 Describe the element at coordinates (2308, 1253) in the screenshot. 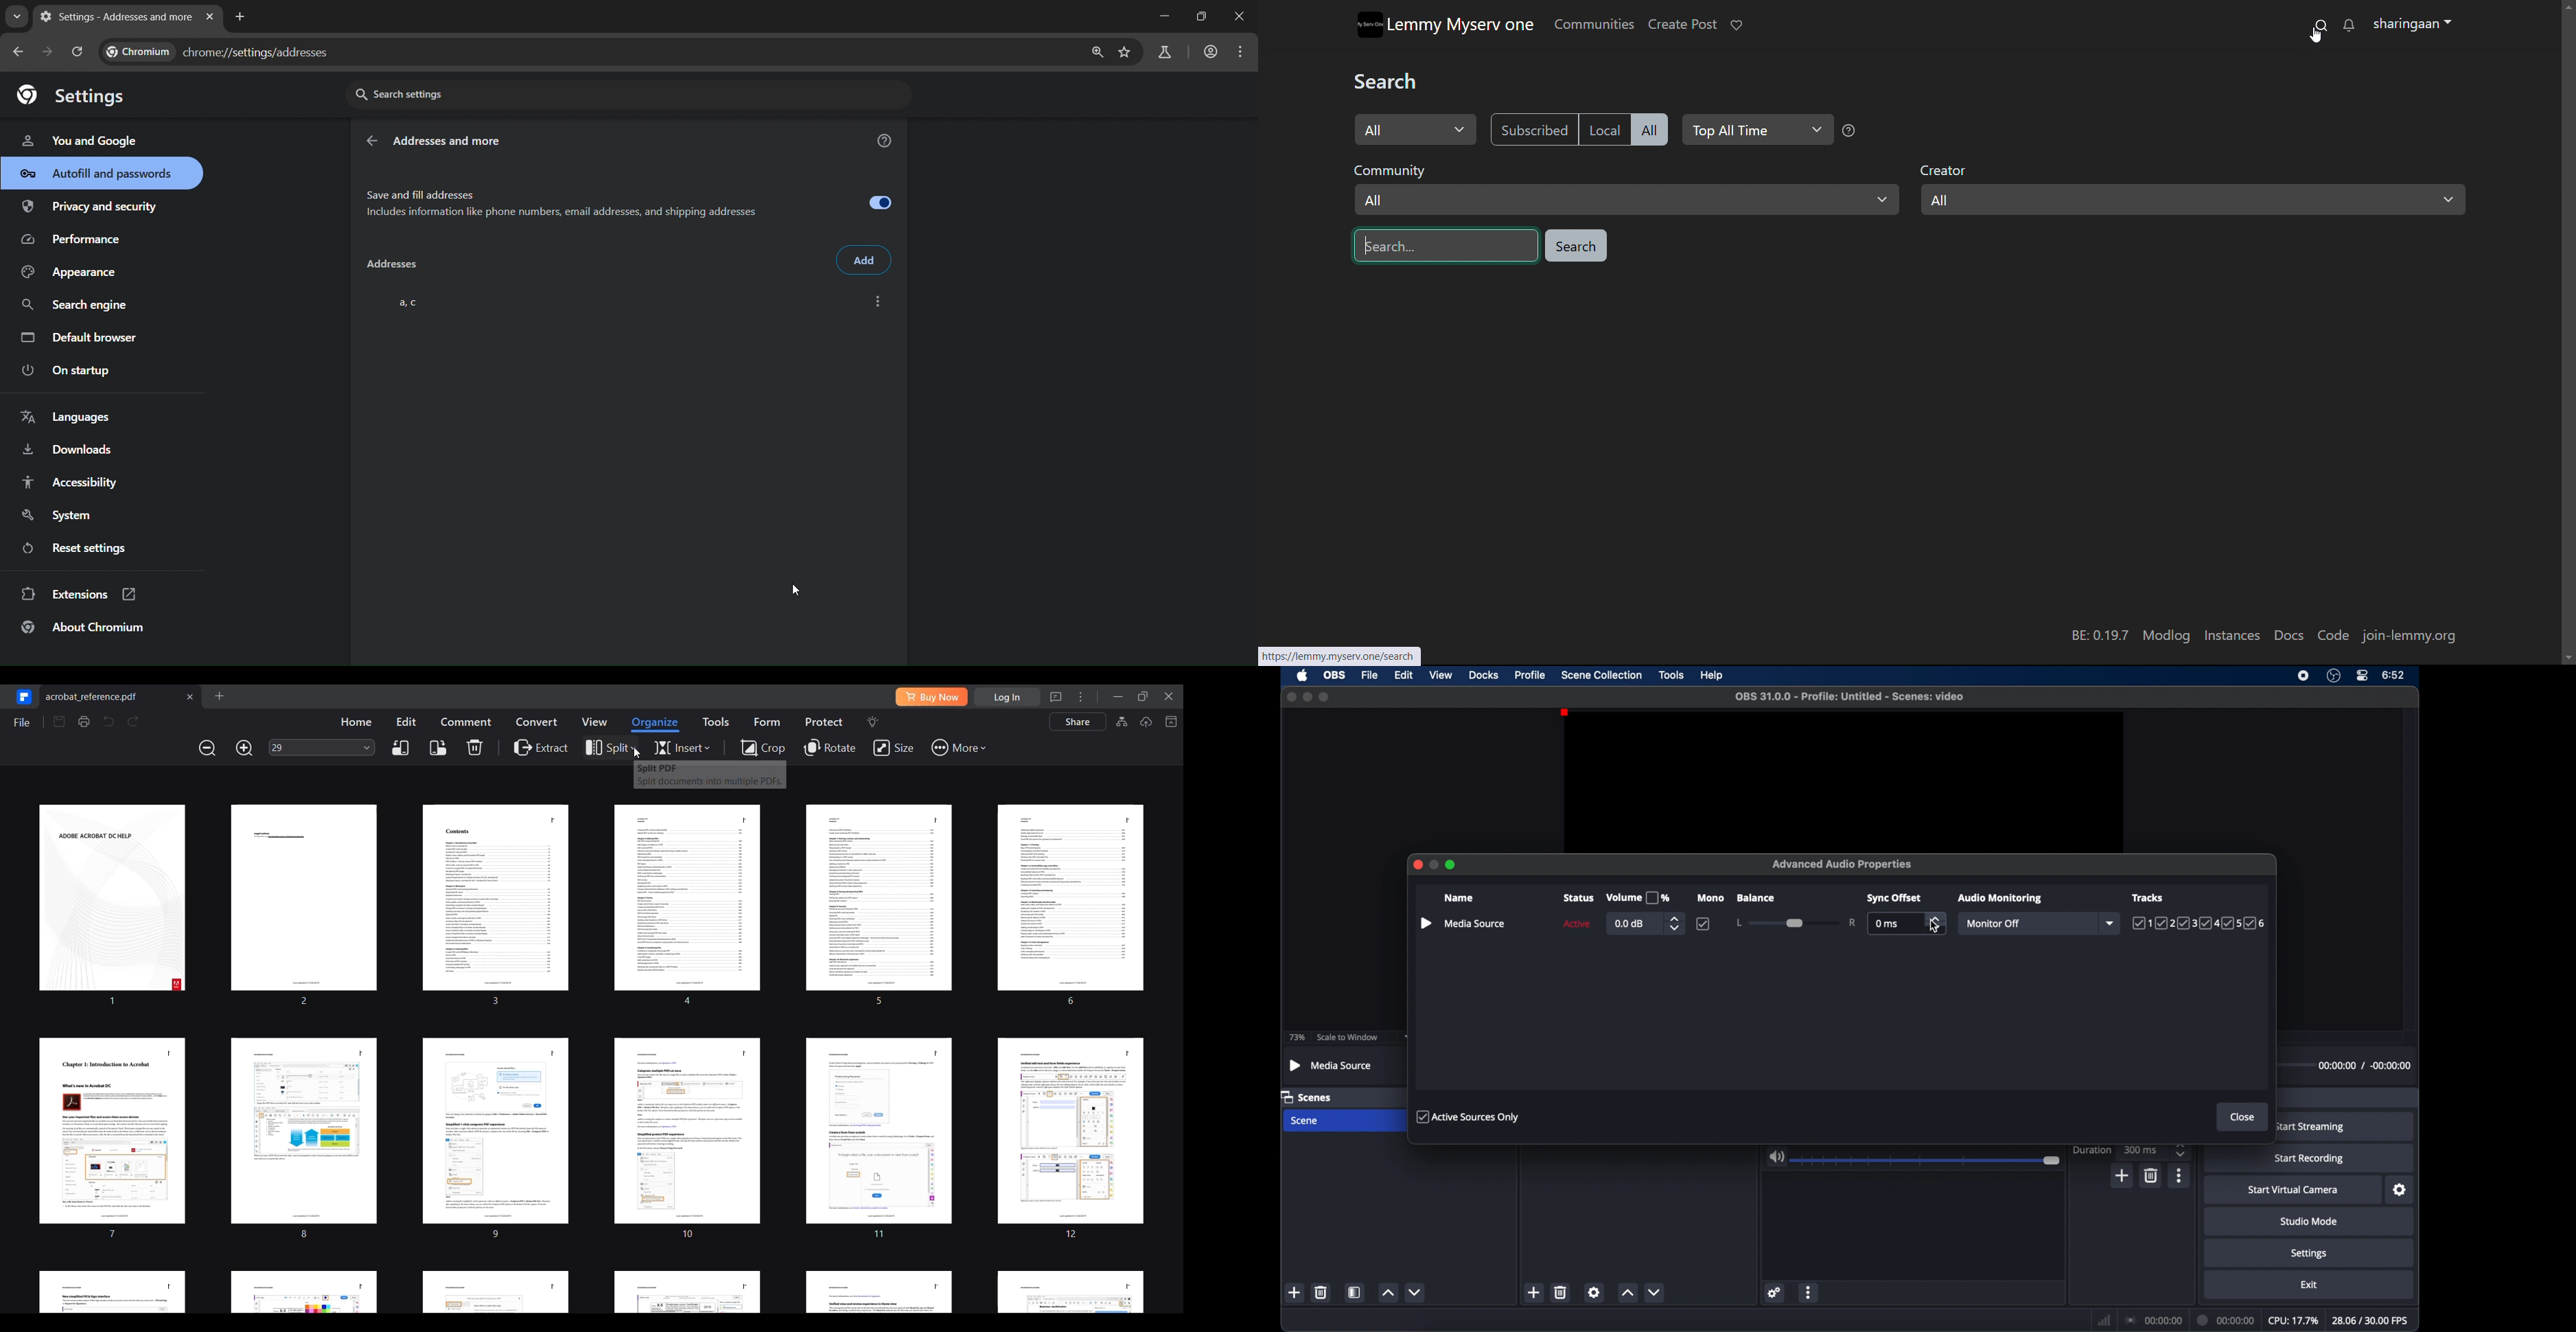

I see `settings` at that location.